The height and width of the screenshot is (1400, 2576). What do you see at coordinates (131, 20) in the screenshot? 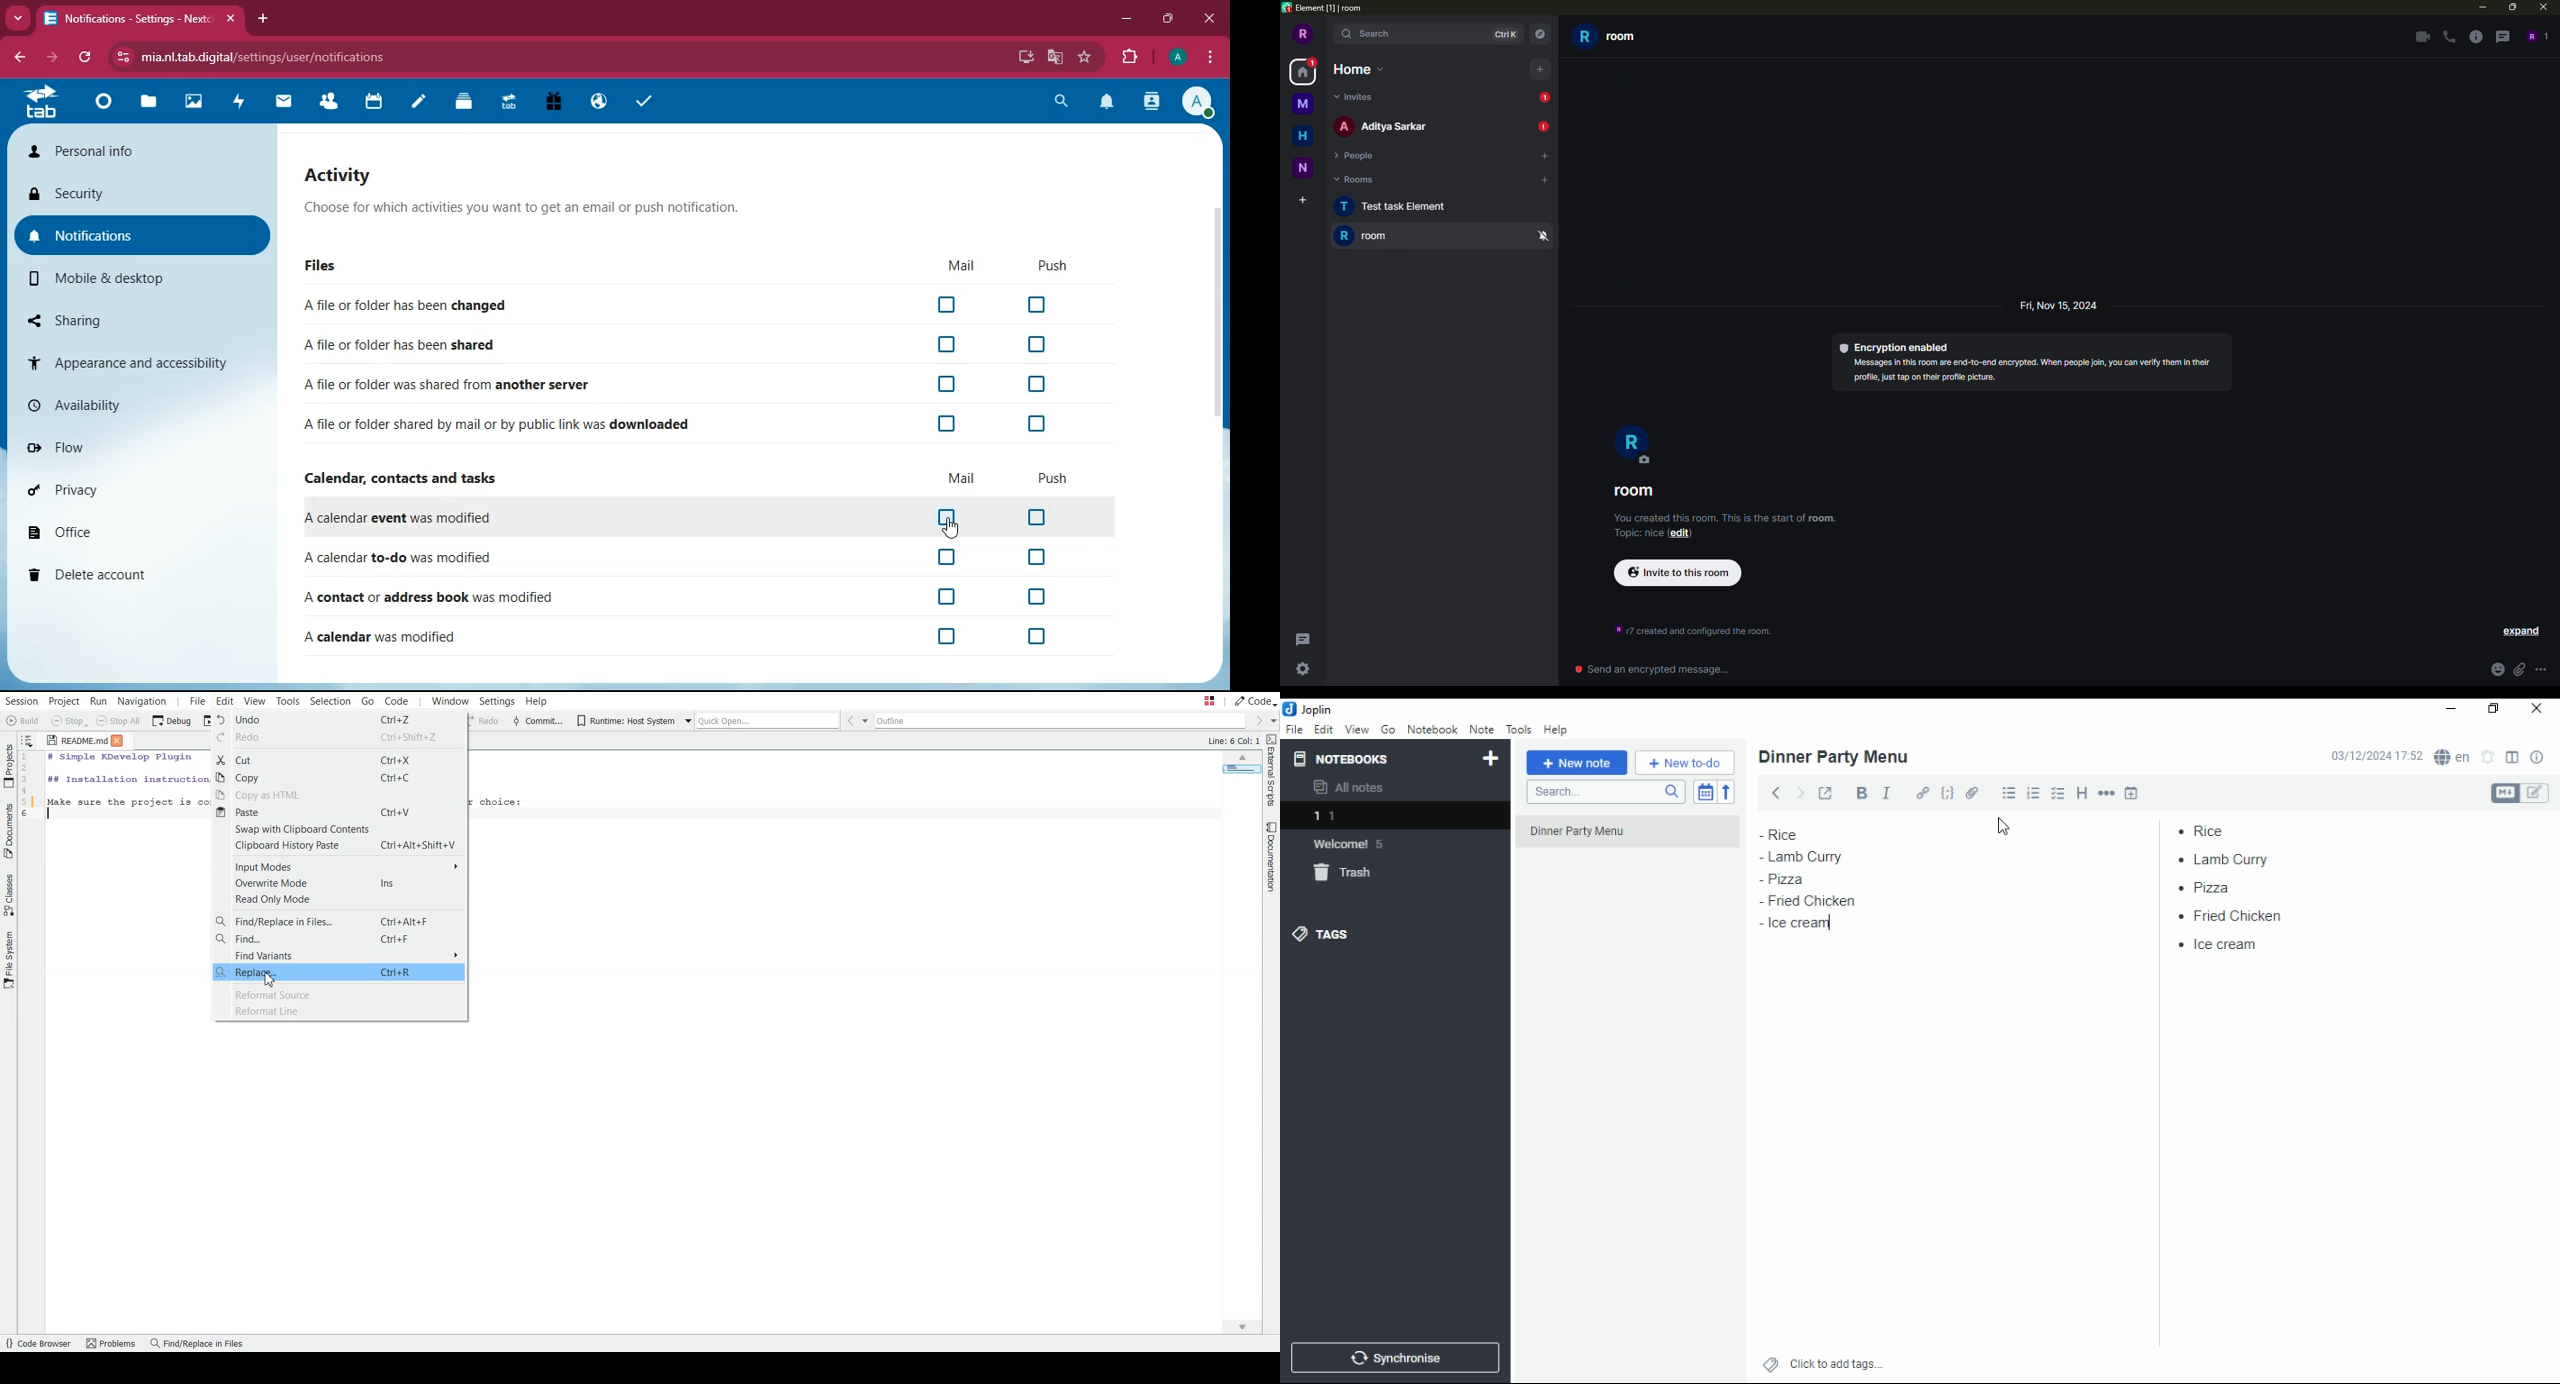
I see `Notifications- Setting - Next` at bounding box center [131, 20].